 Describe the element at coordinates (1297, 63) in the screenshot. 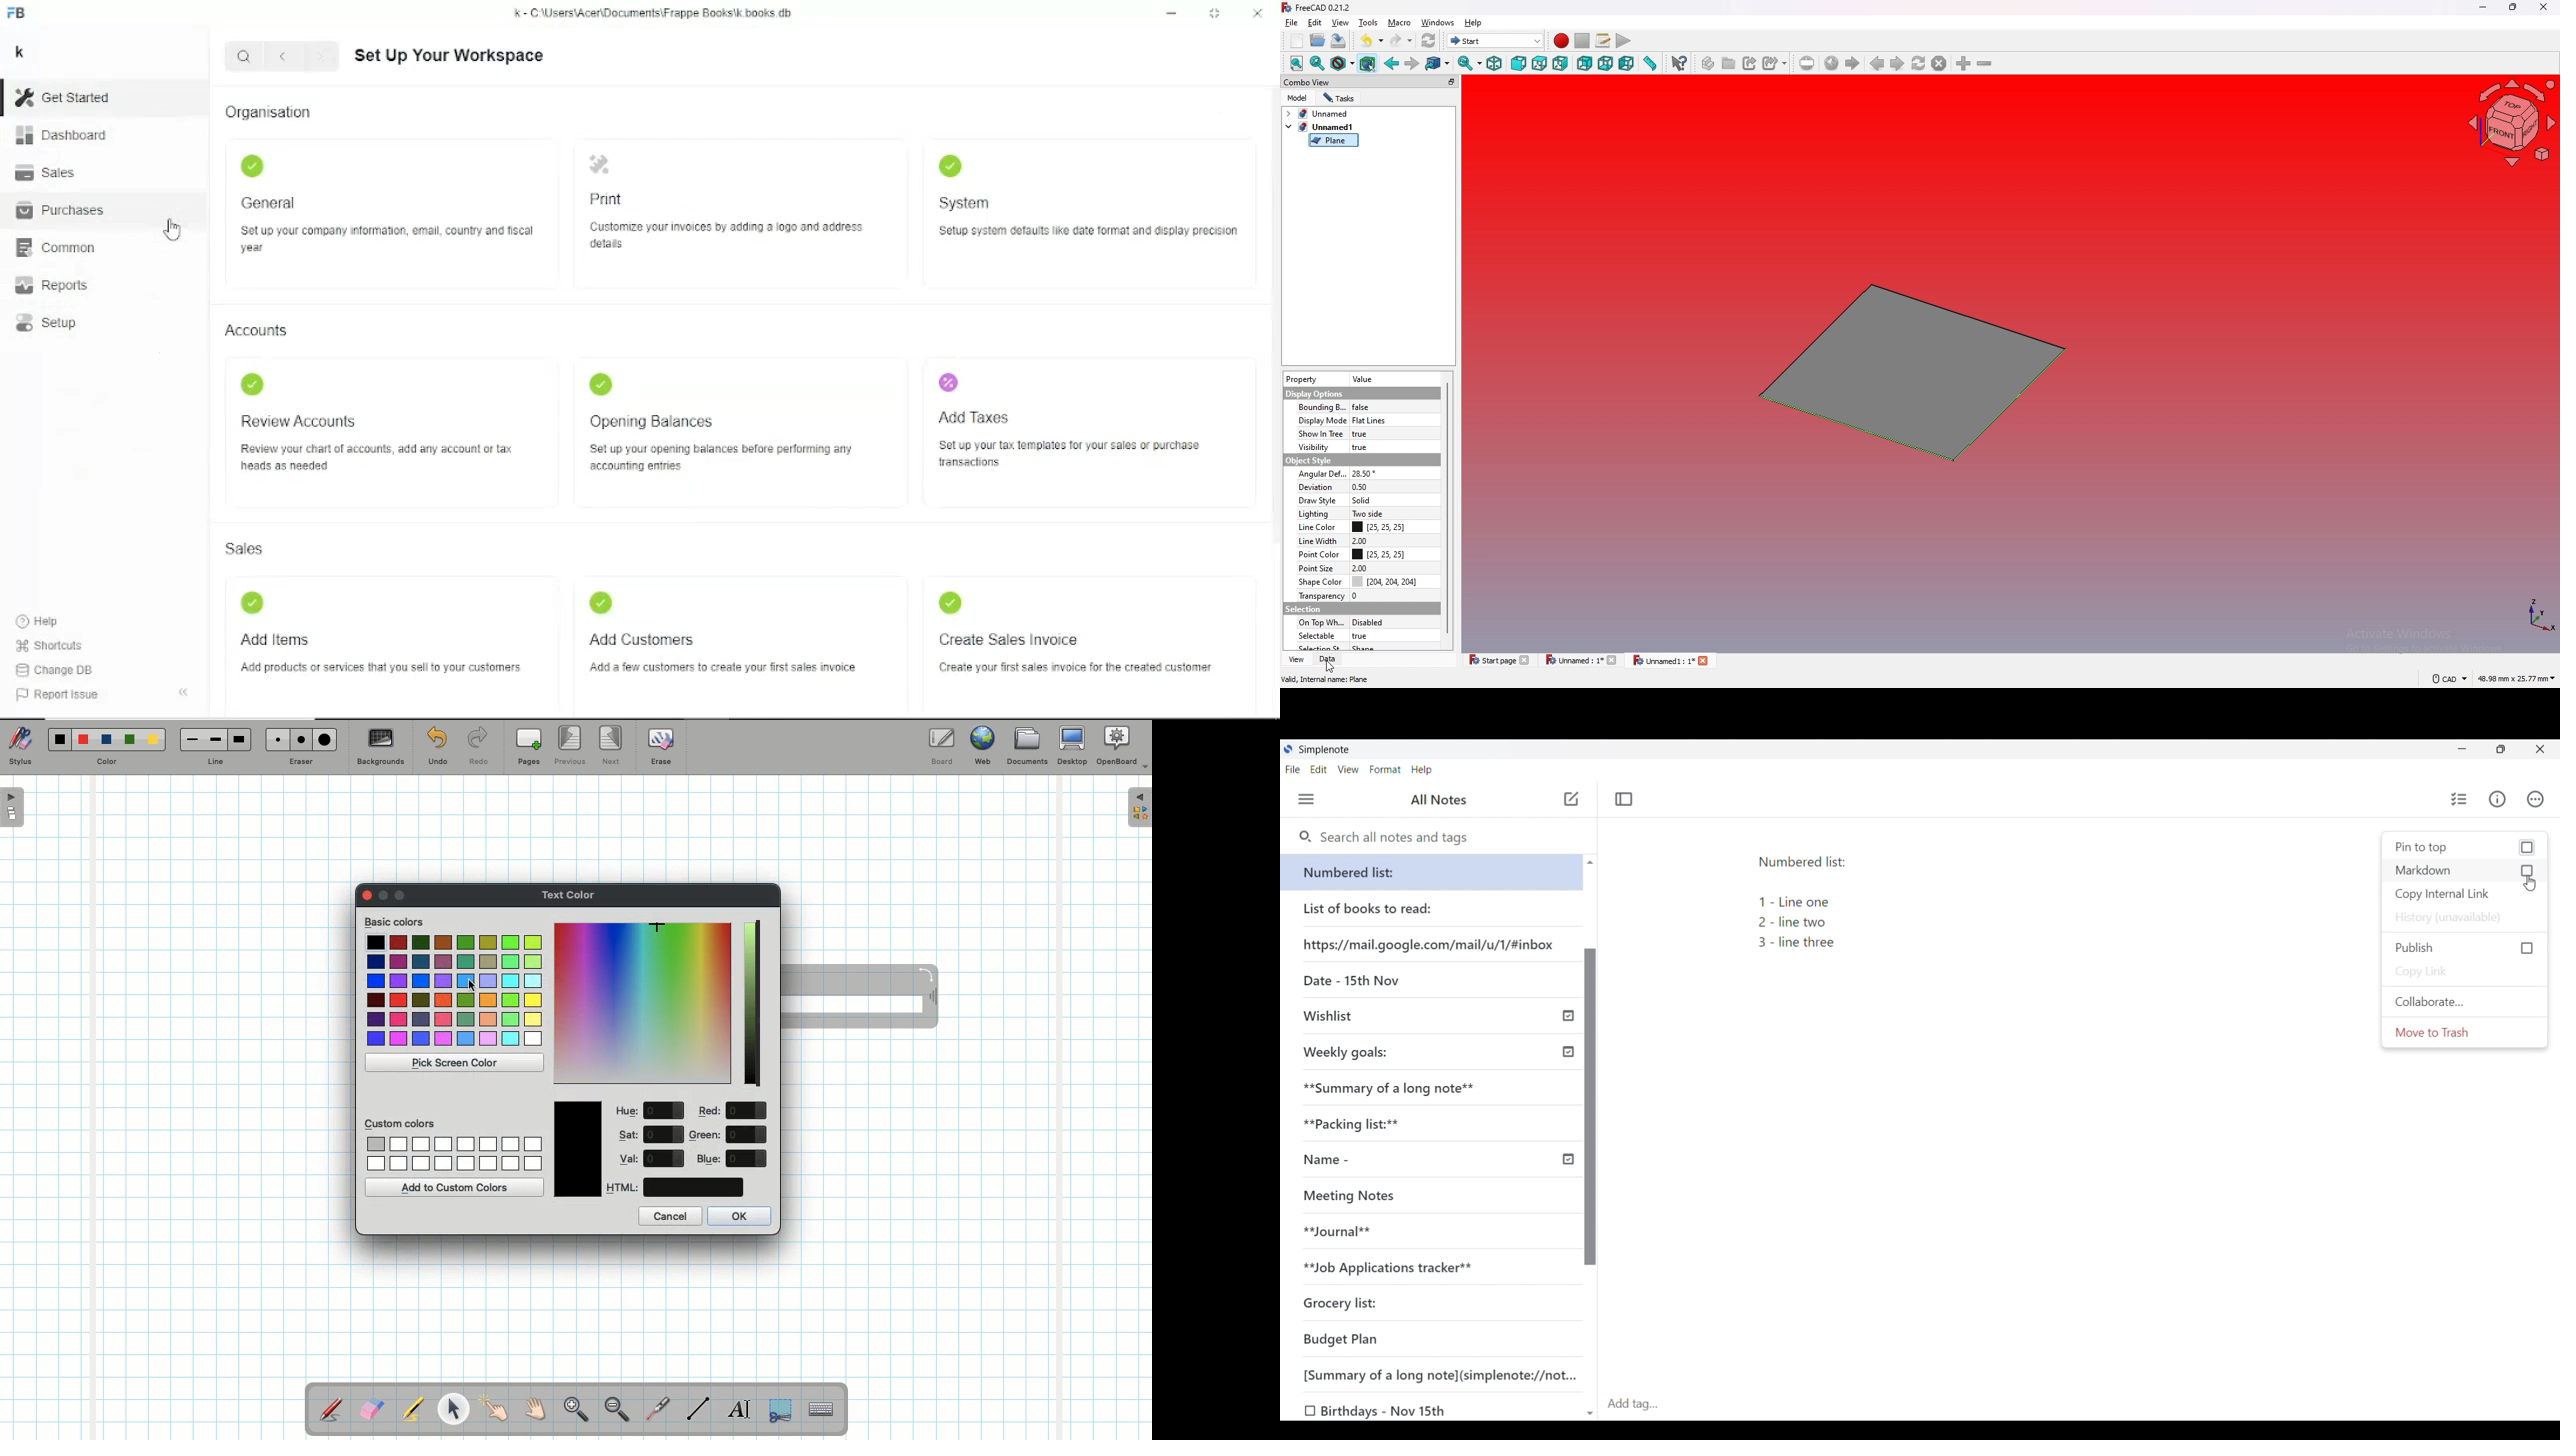

I see `fit all` at that location.